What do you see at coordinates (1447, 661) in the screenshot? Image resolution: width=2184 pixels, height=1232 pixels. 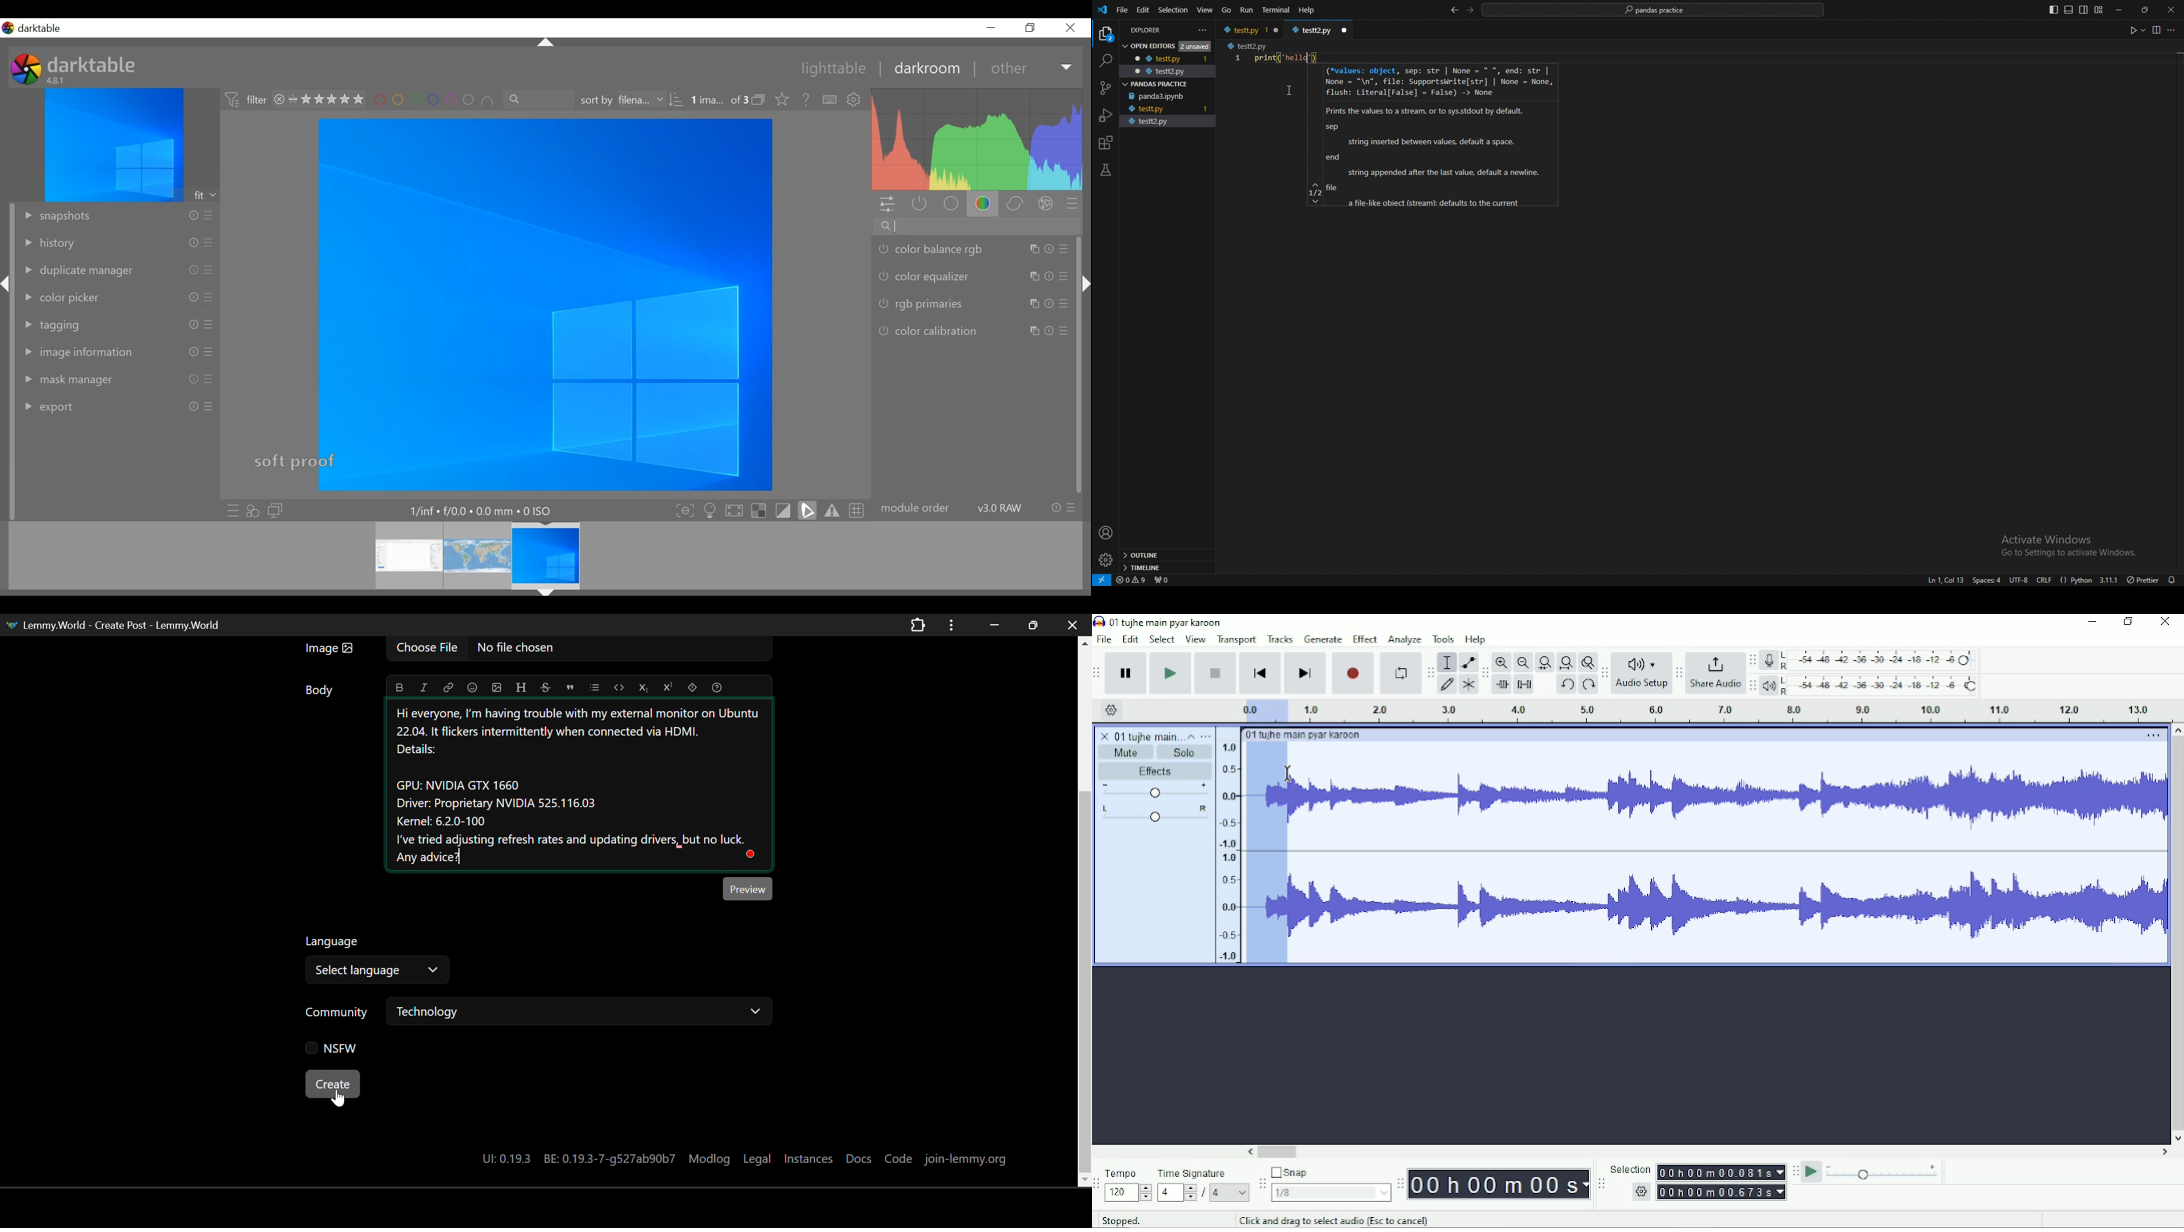 I see `Selection tool` at bounding box center [1447, 661].